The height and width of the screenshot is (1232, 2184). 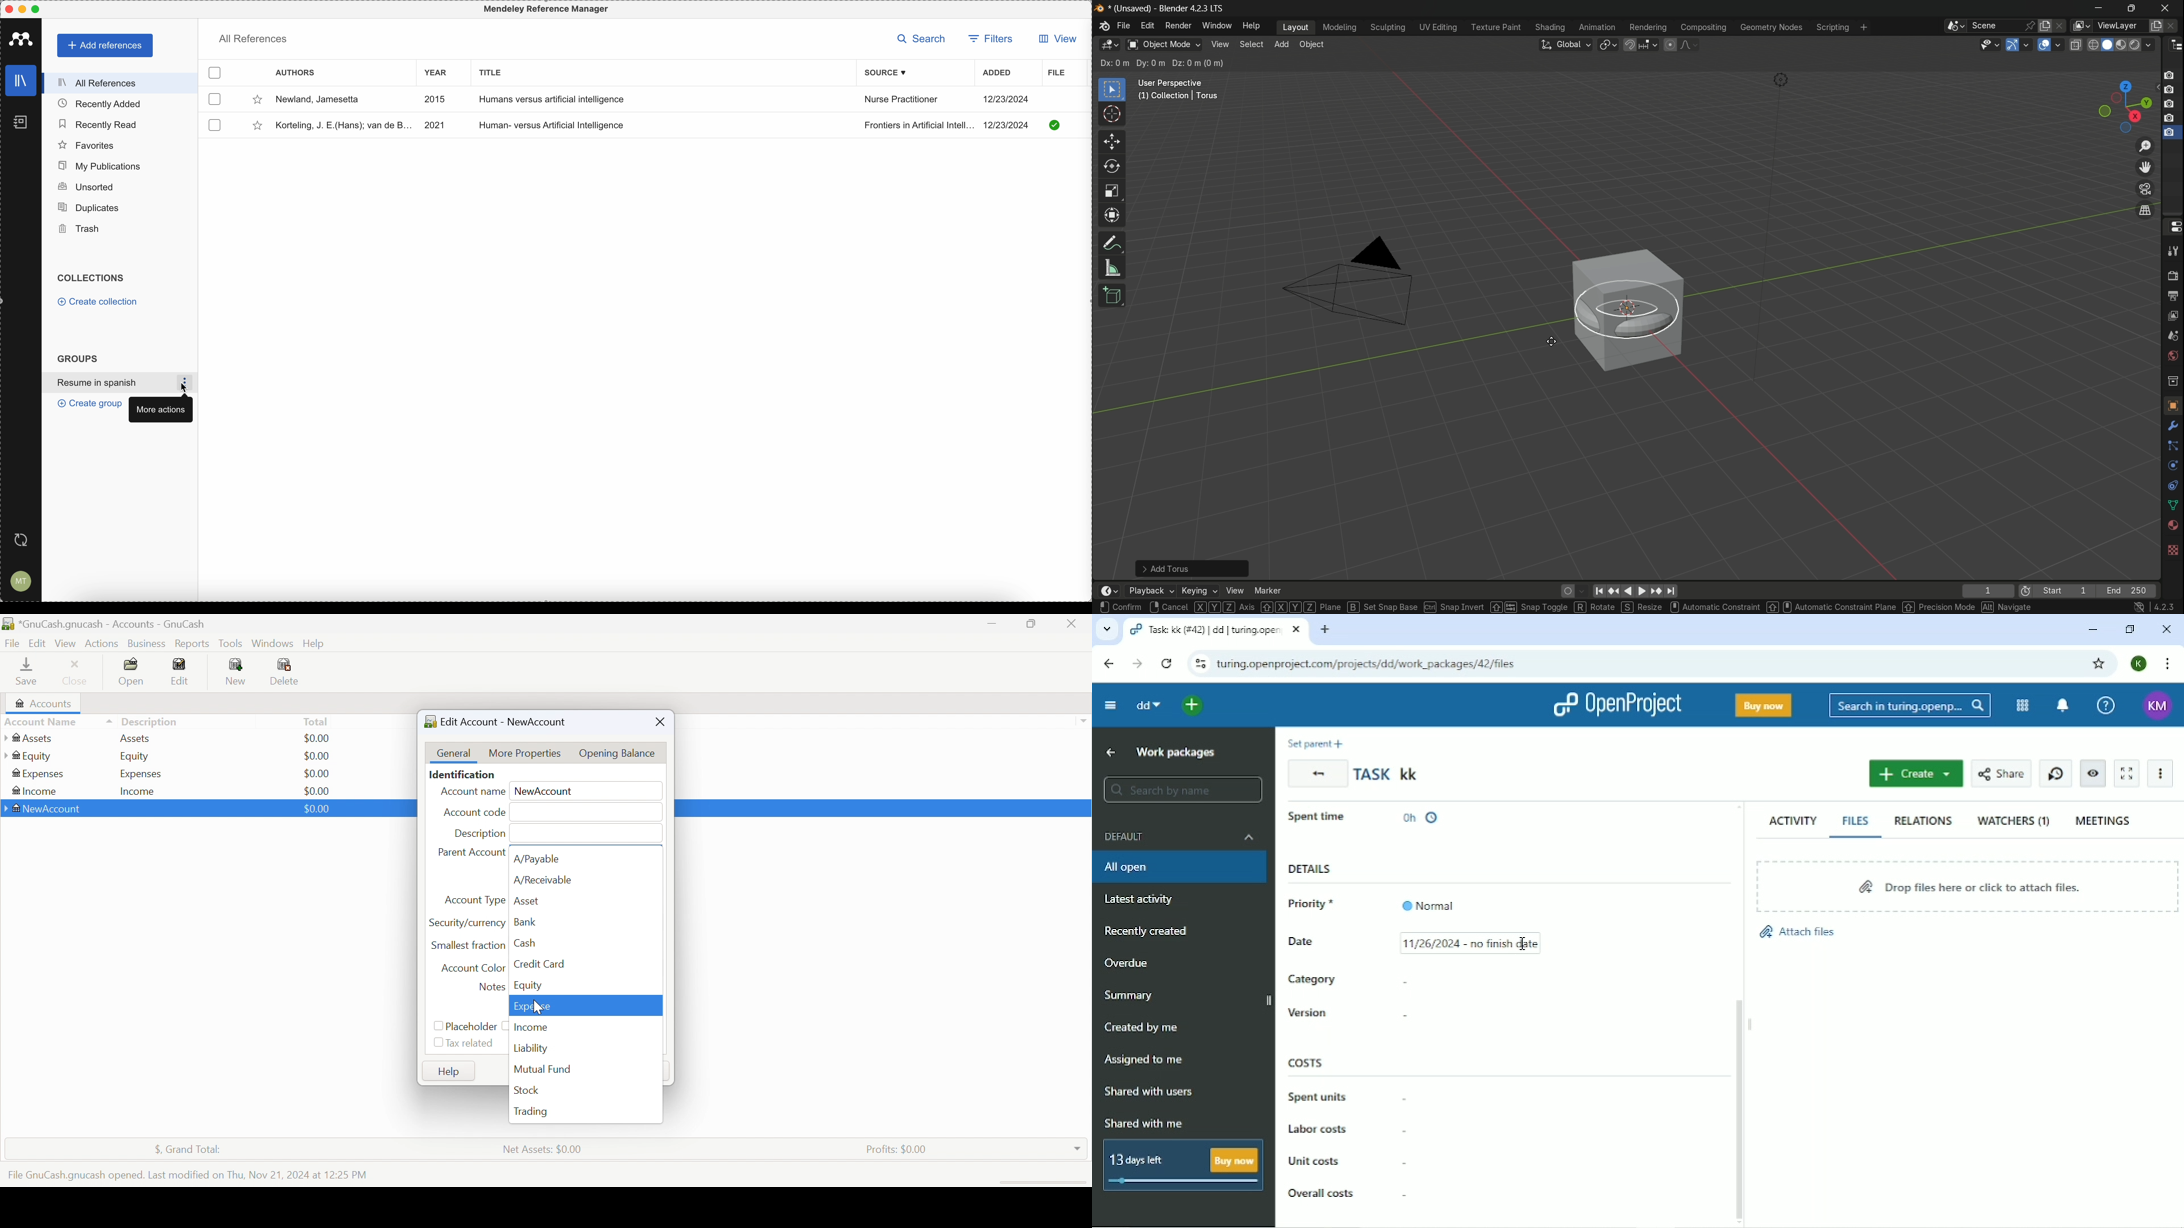 What do you see at coordinates (1908, 707) in the screenshot?
I see `Search in turing.openprojects.com` at bounding box center [1908, 707].